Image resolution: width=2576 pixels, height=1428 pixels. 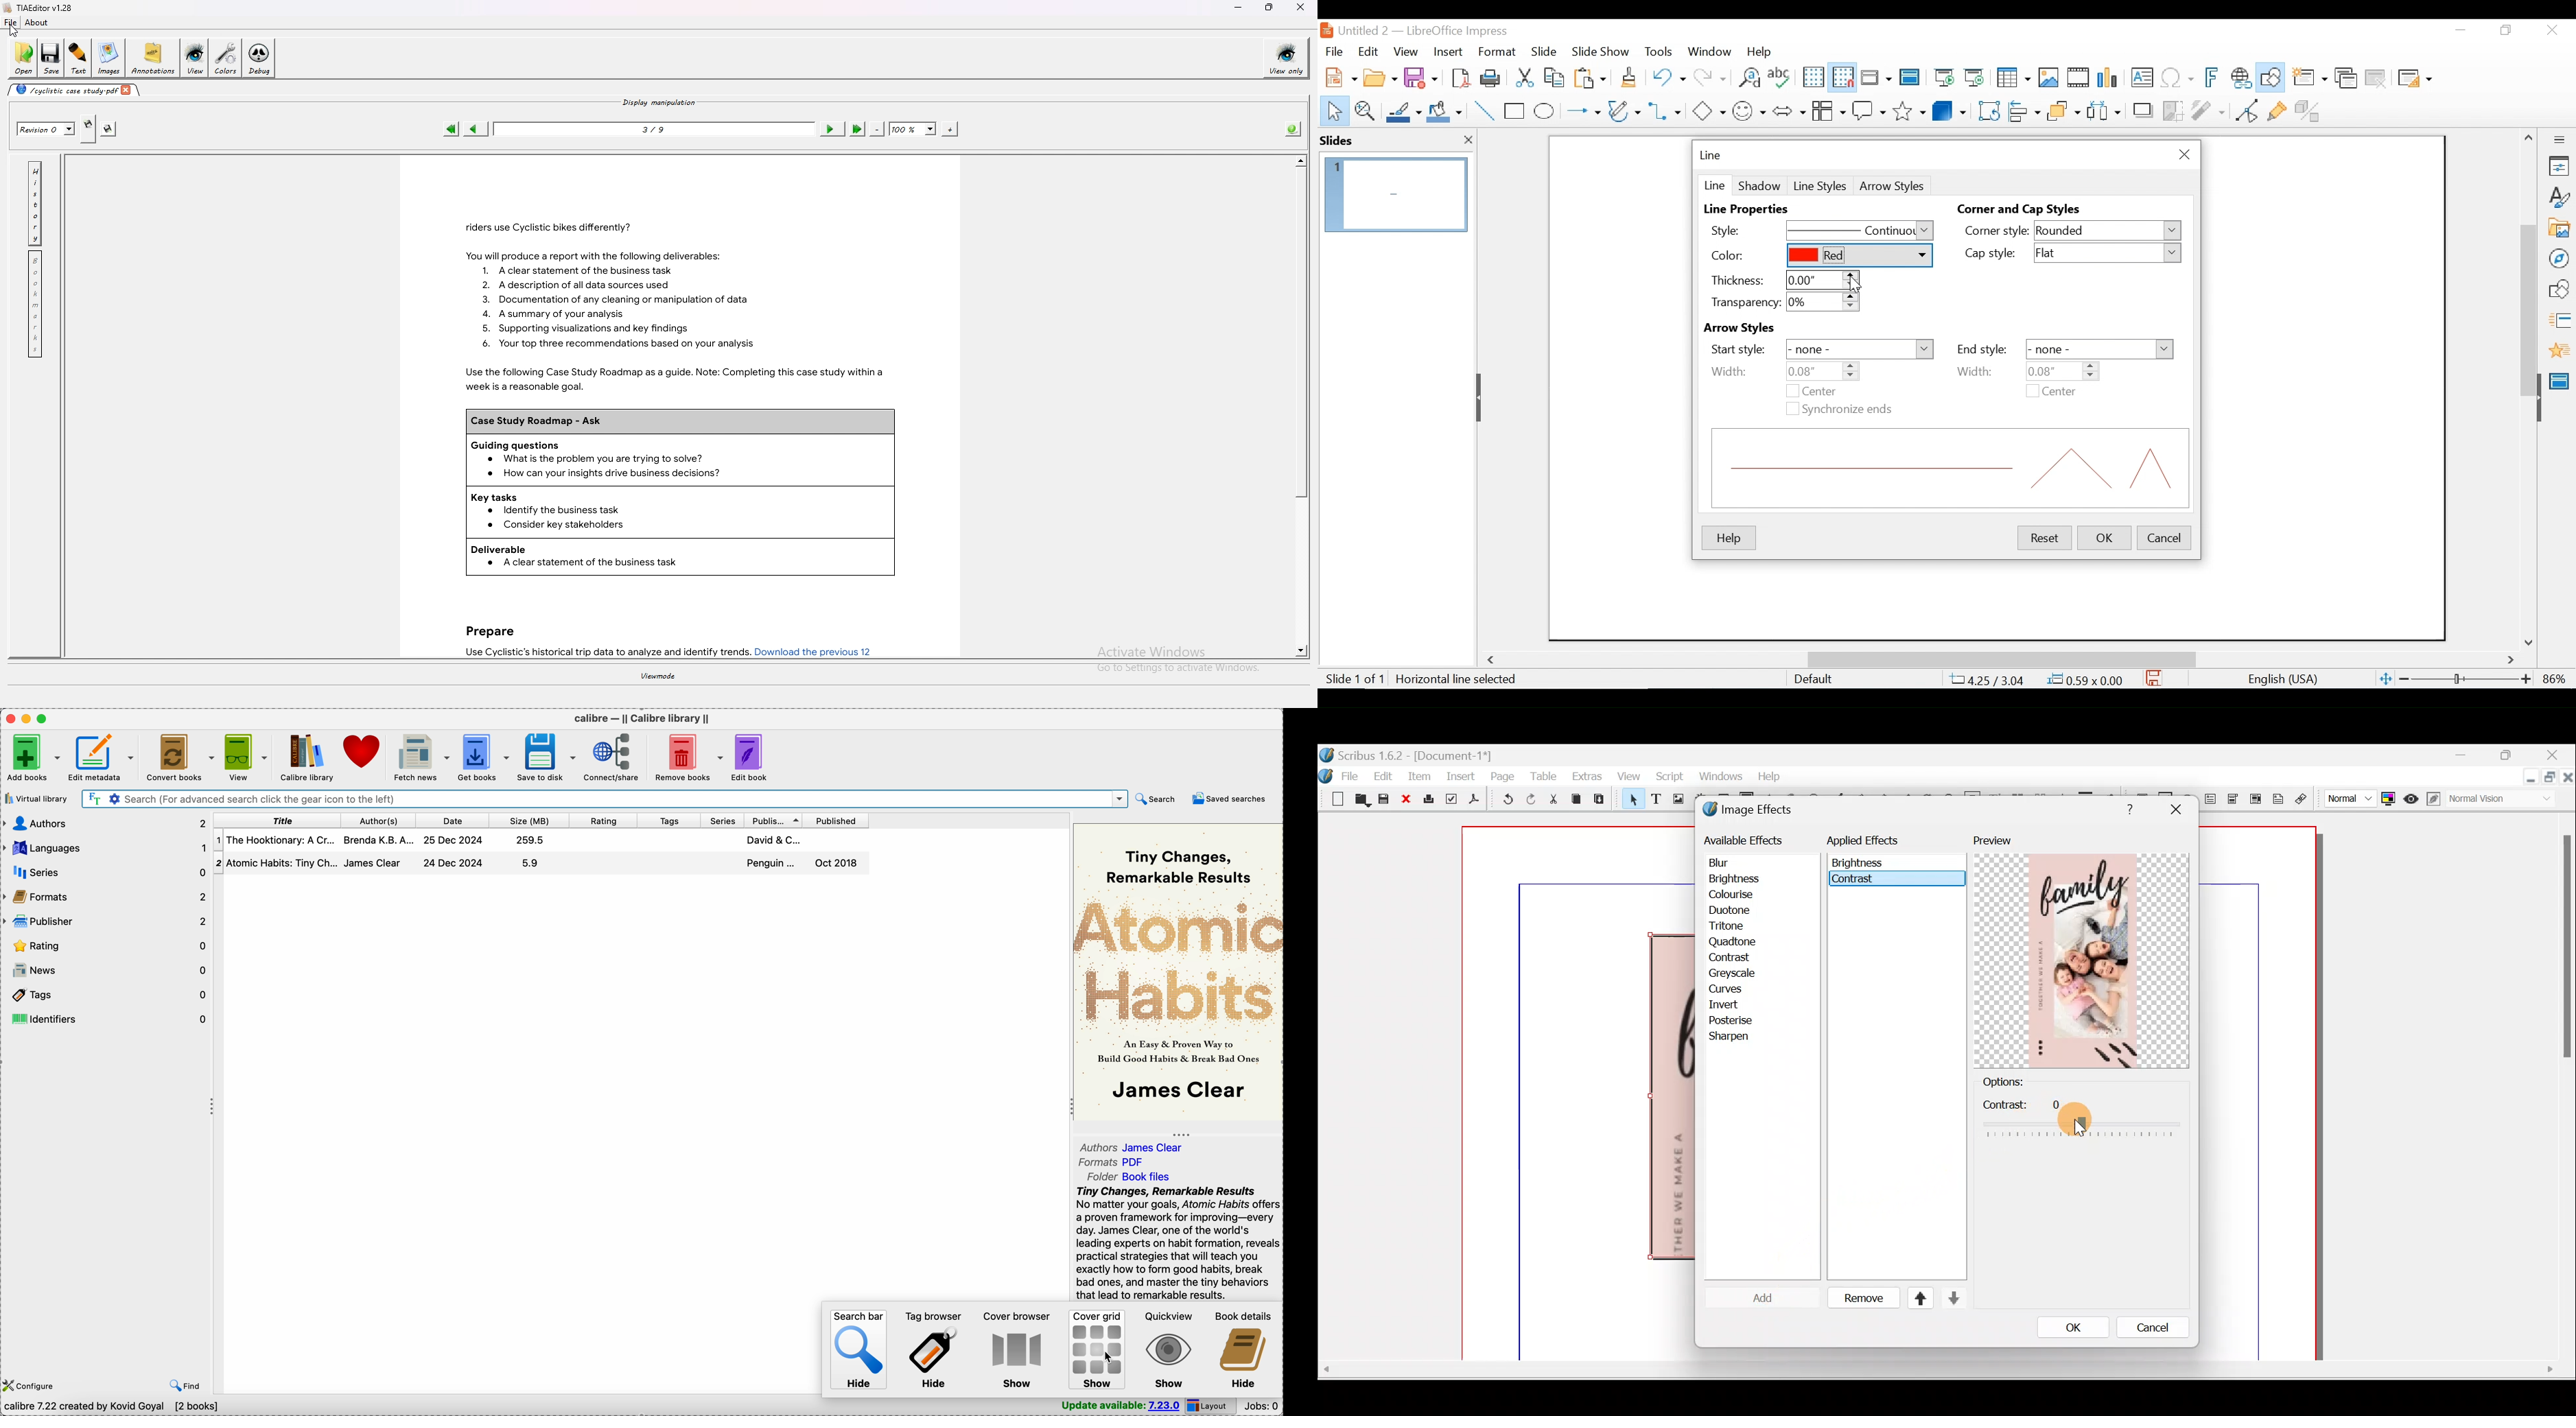 I want to click on remove books, so click(x=688, y=755).